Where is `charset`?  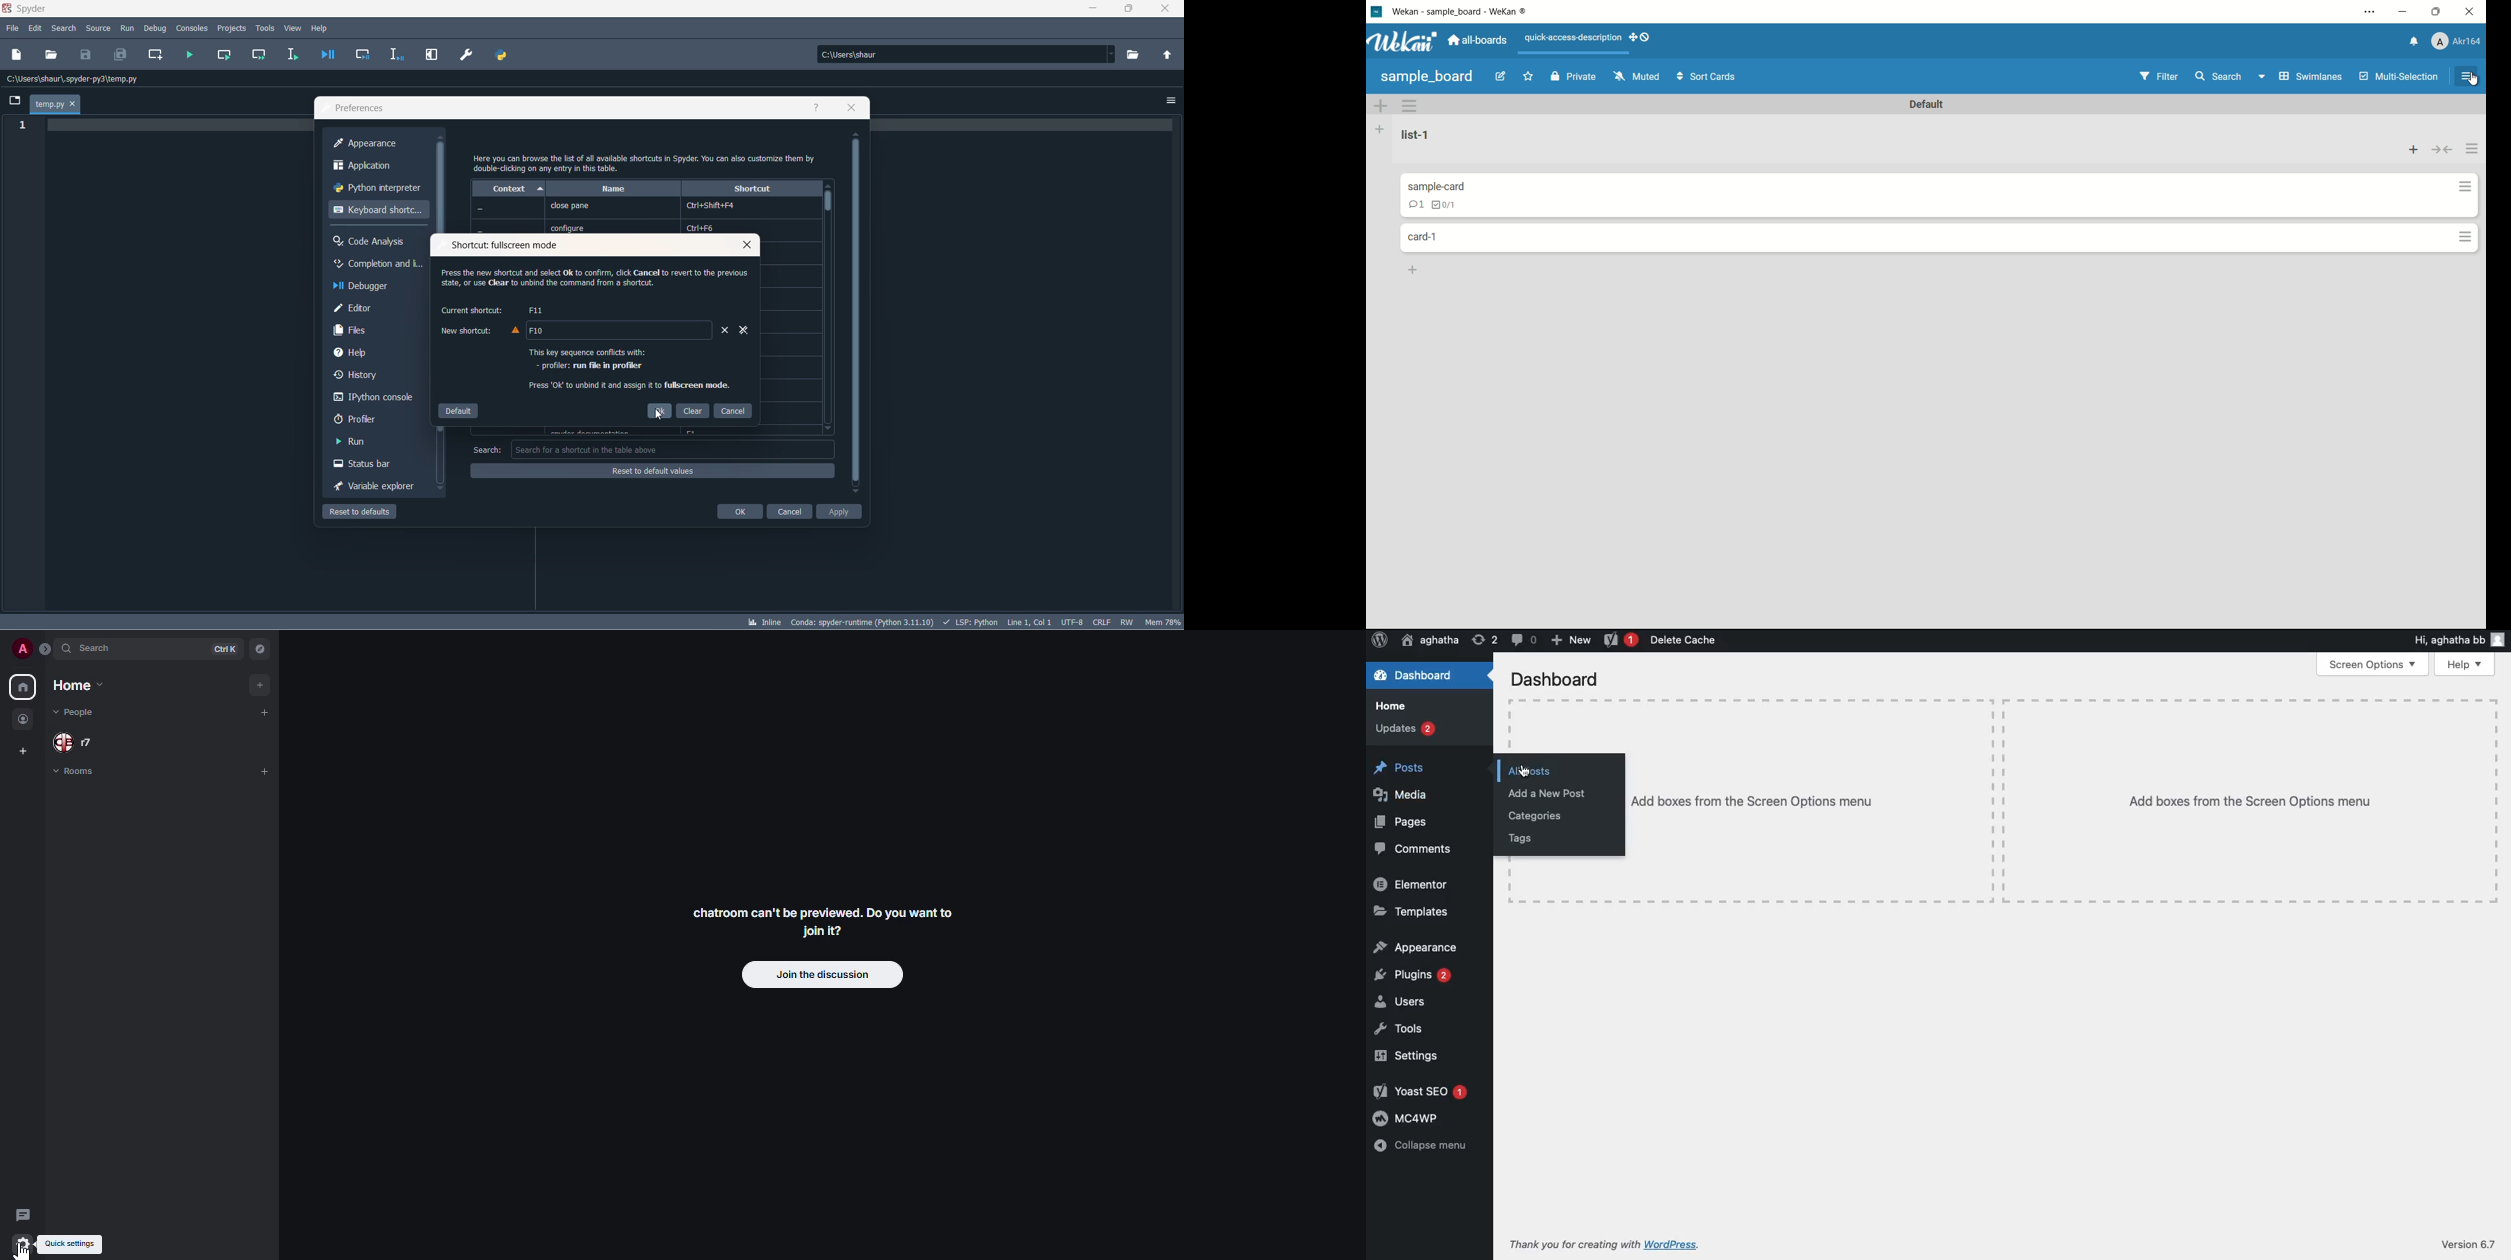
charset is located at coordinates (1072, 621).